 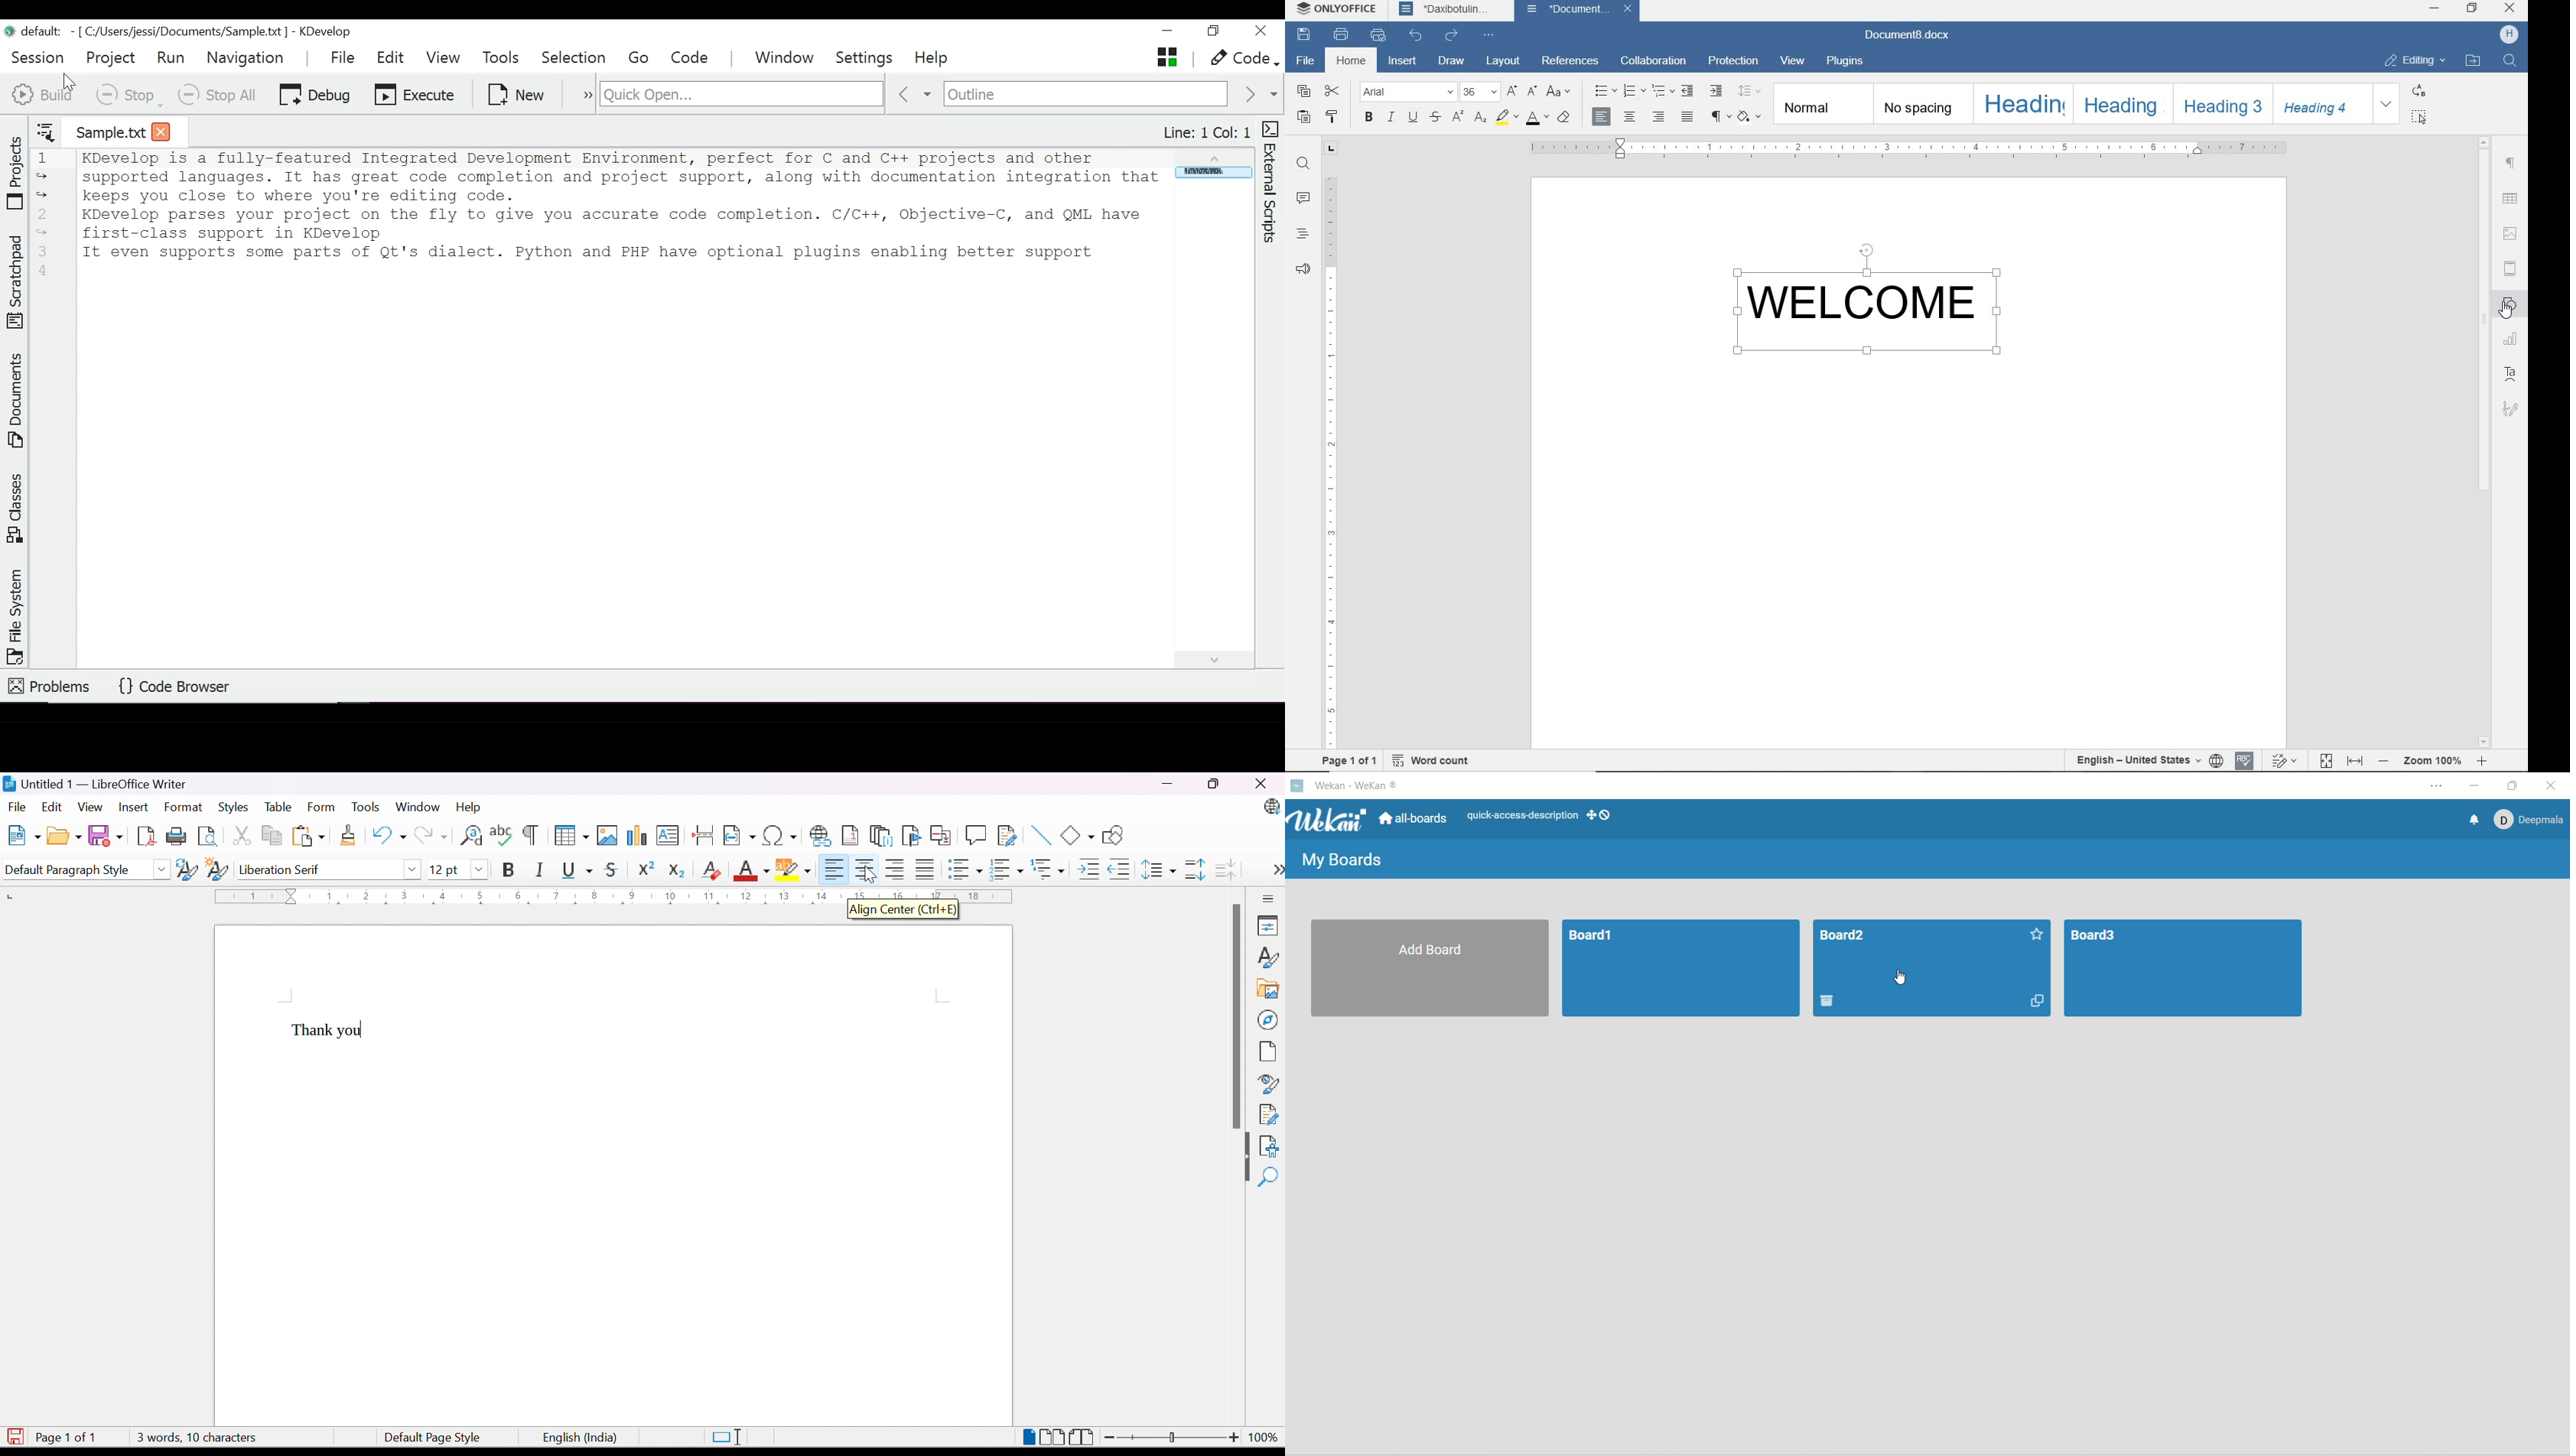 What do you see at coordinates (2434, 761) in the screenshot?
I see `Zoom 100%` at bounding box center [2434, 761].